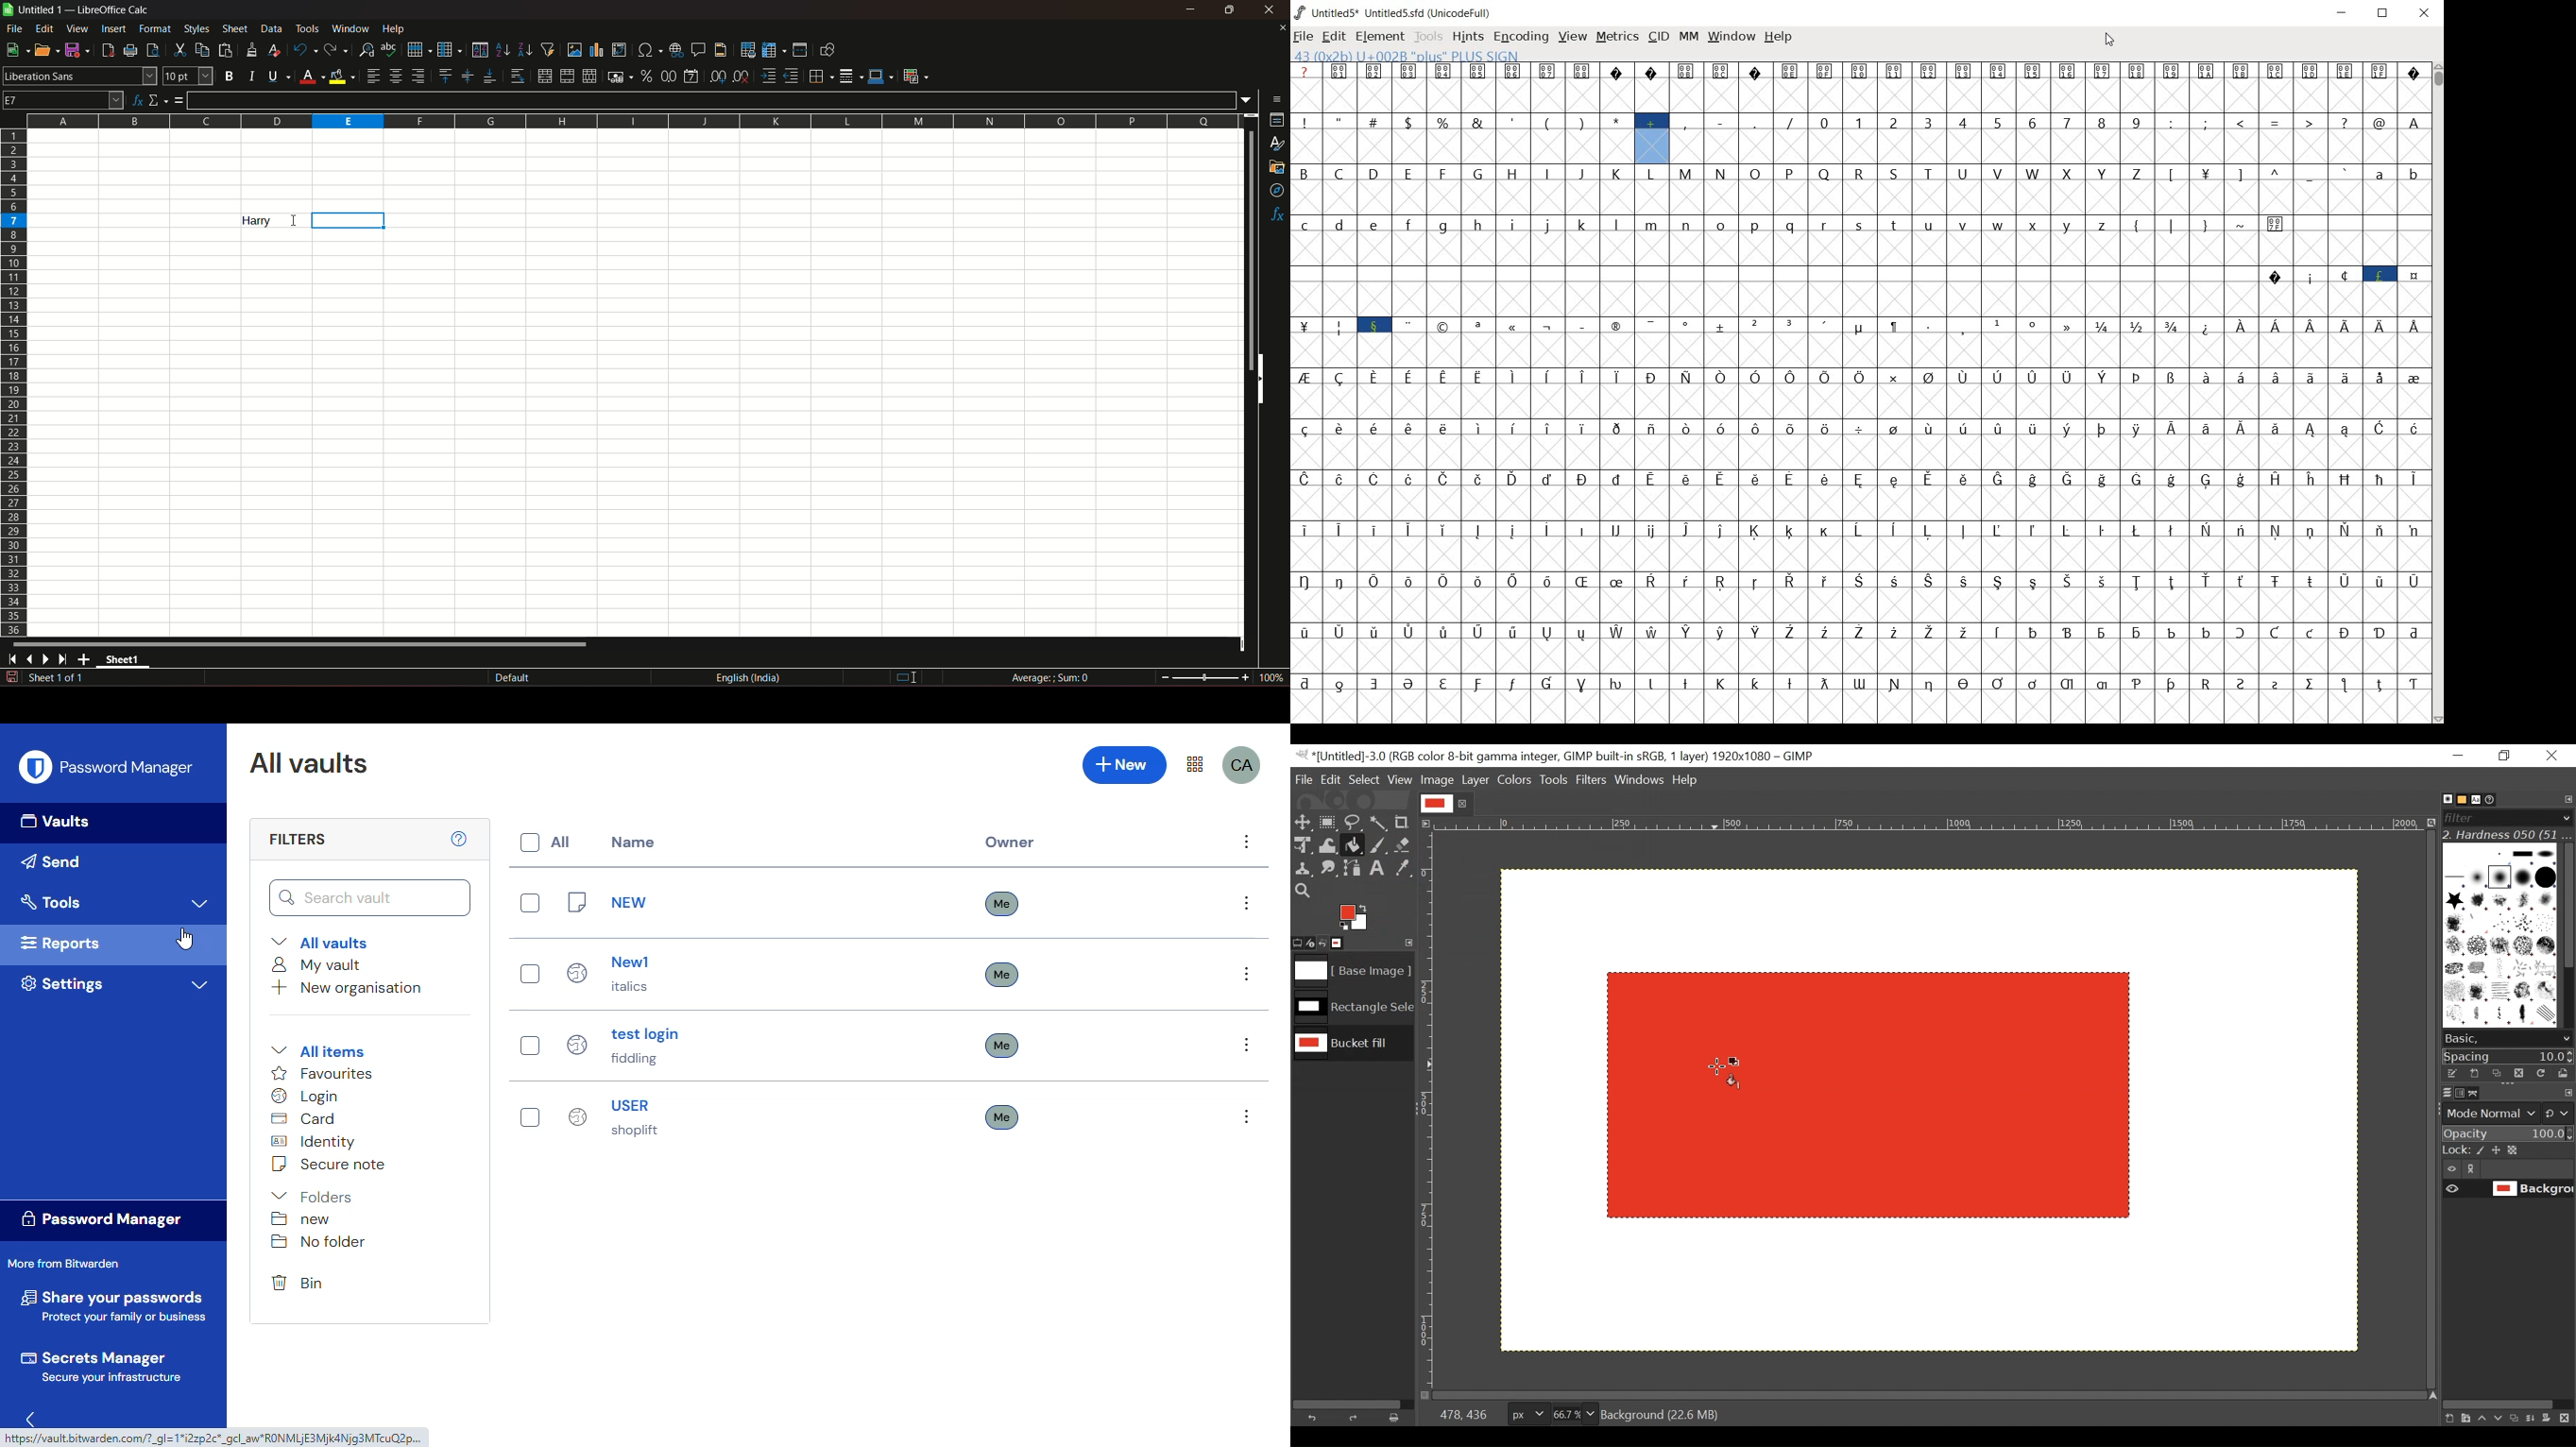 This screenshot has height=1456, width=2576. Describe the element at coordinates (1355, 1045) in the screenshot. I see `Image` at that location.